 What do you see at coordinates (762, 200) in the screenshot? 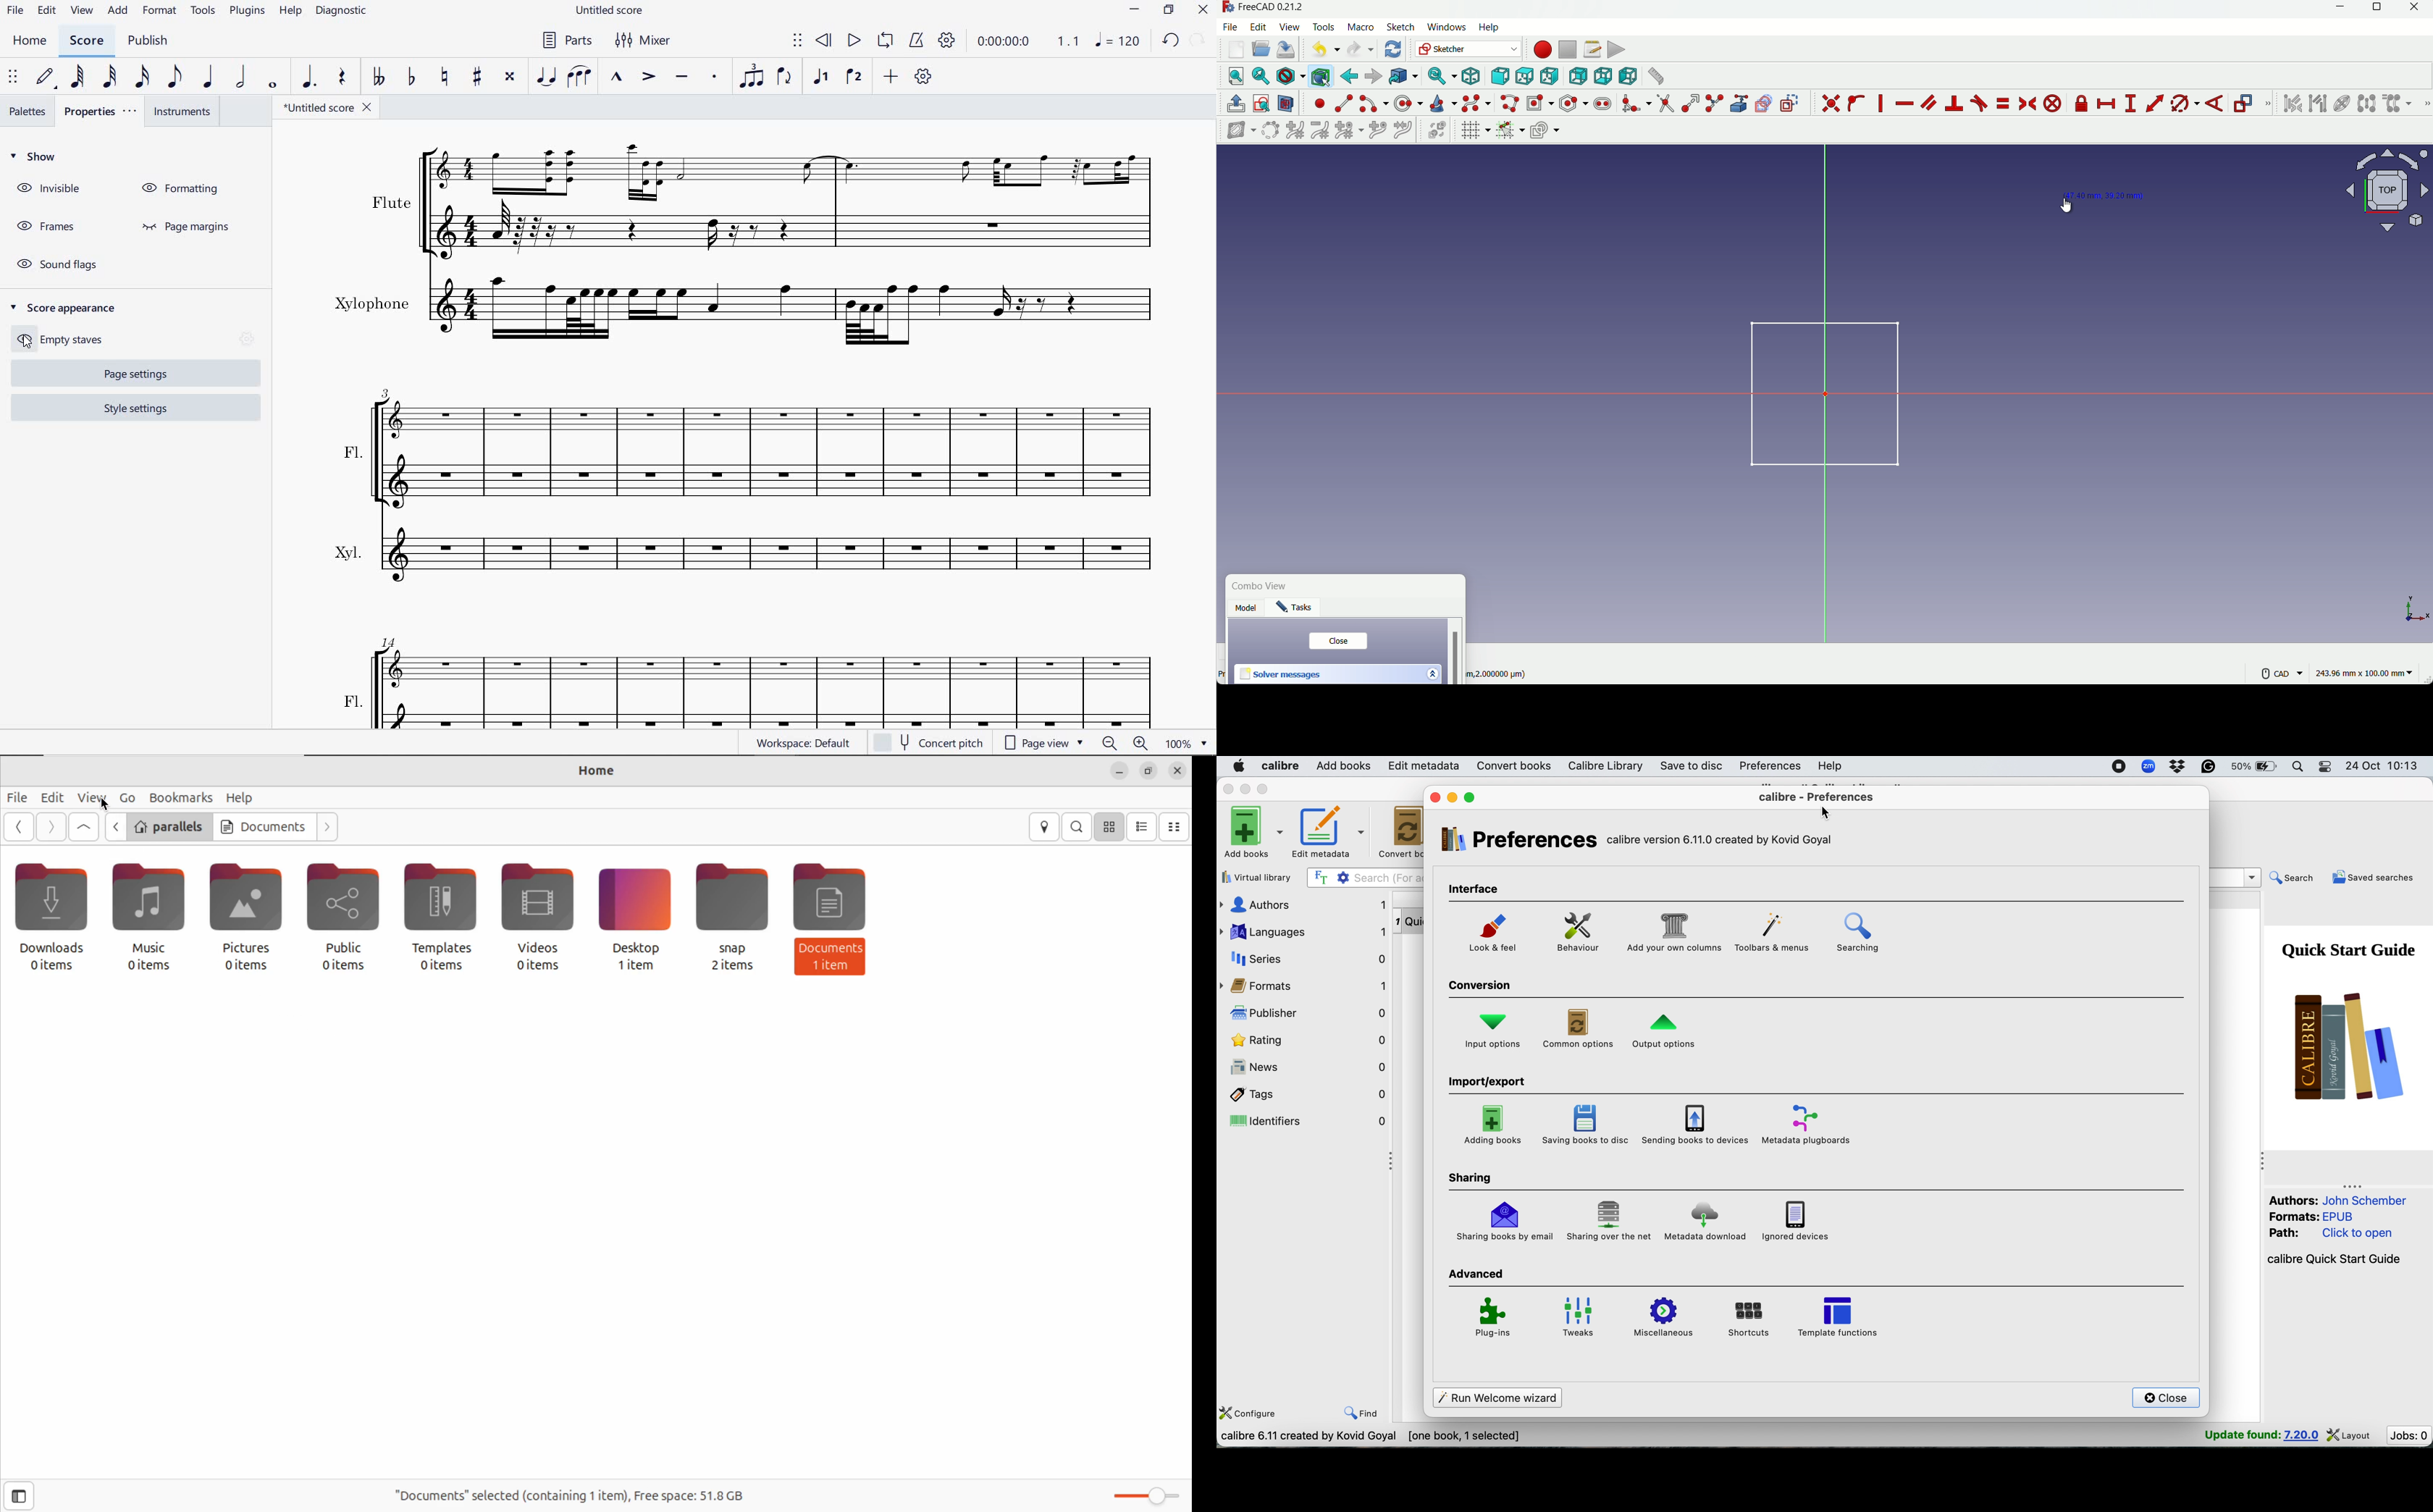
I see `flute` at bounding box center [762, 200].